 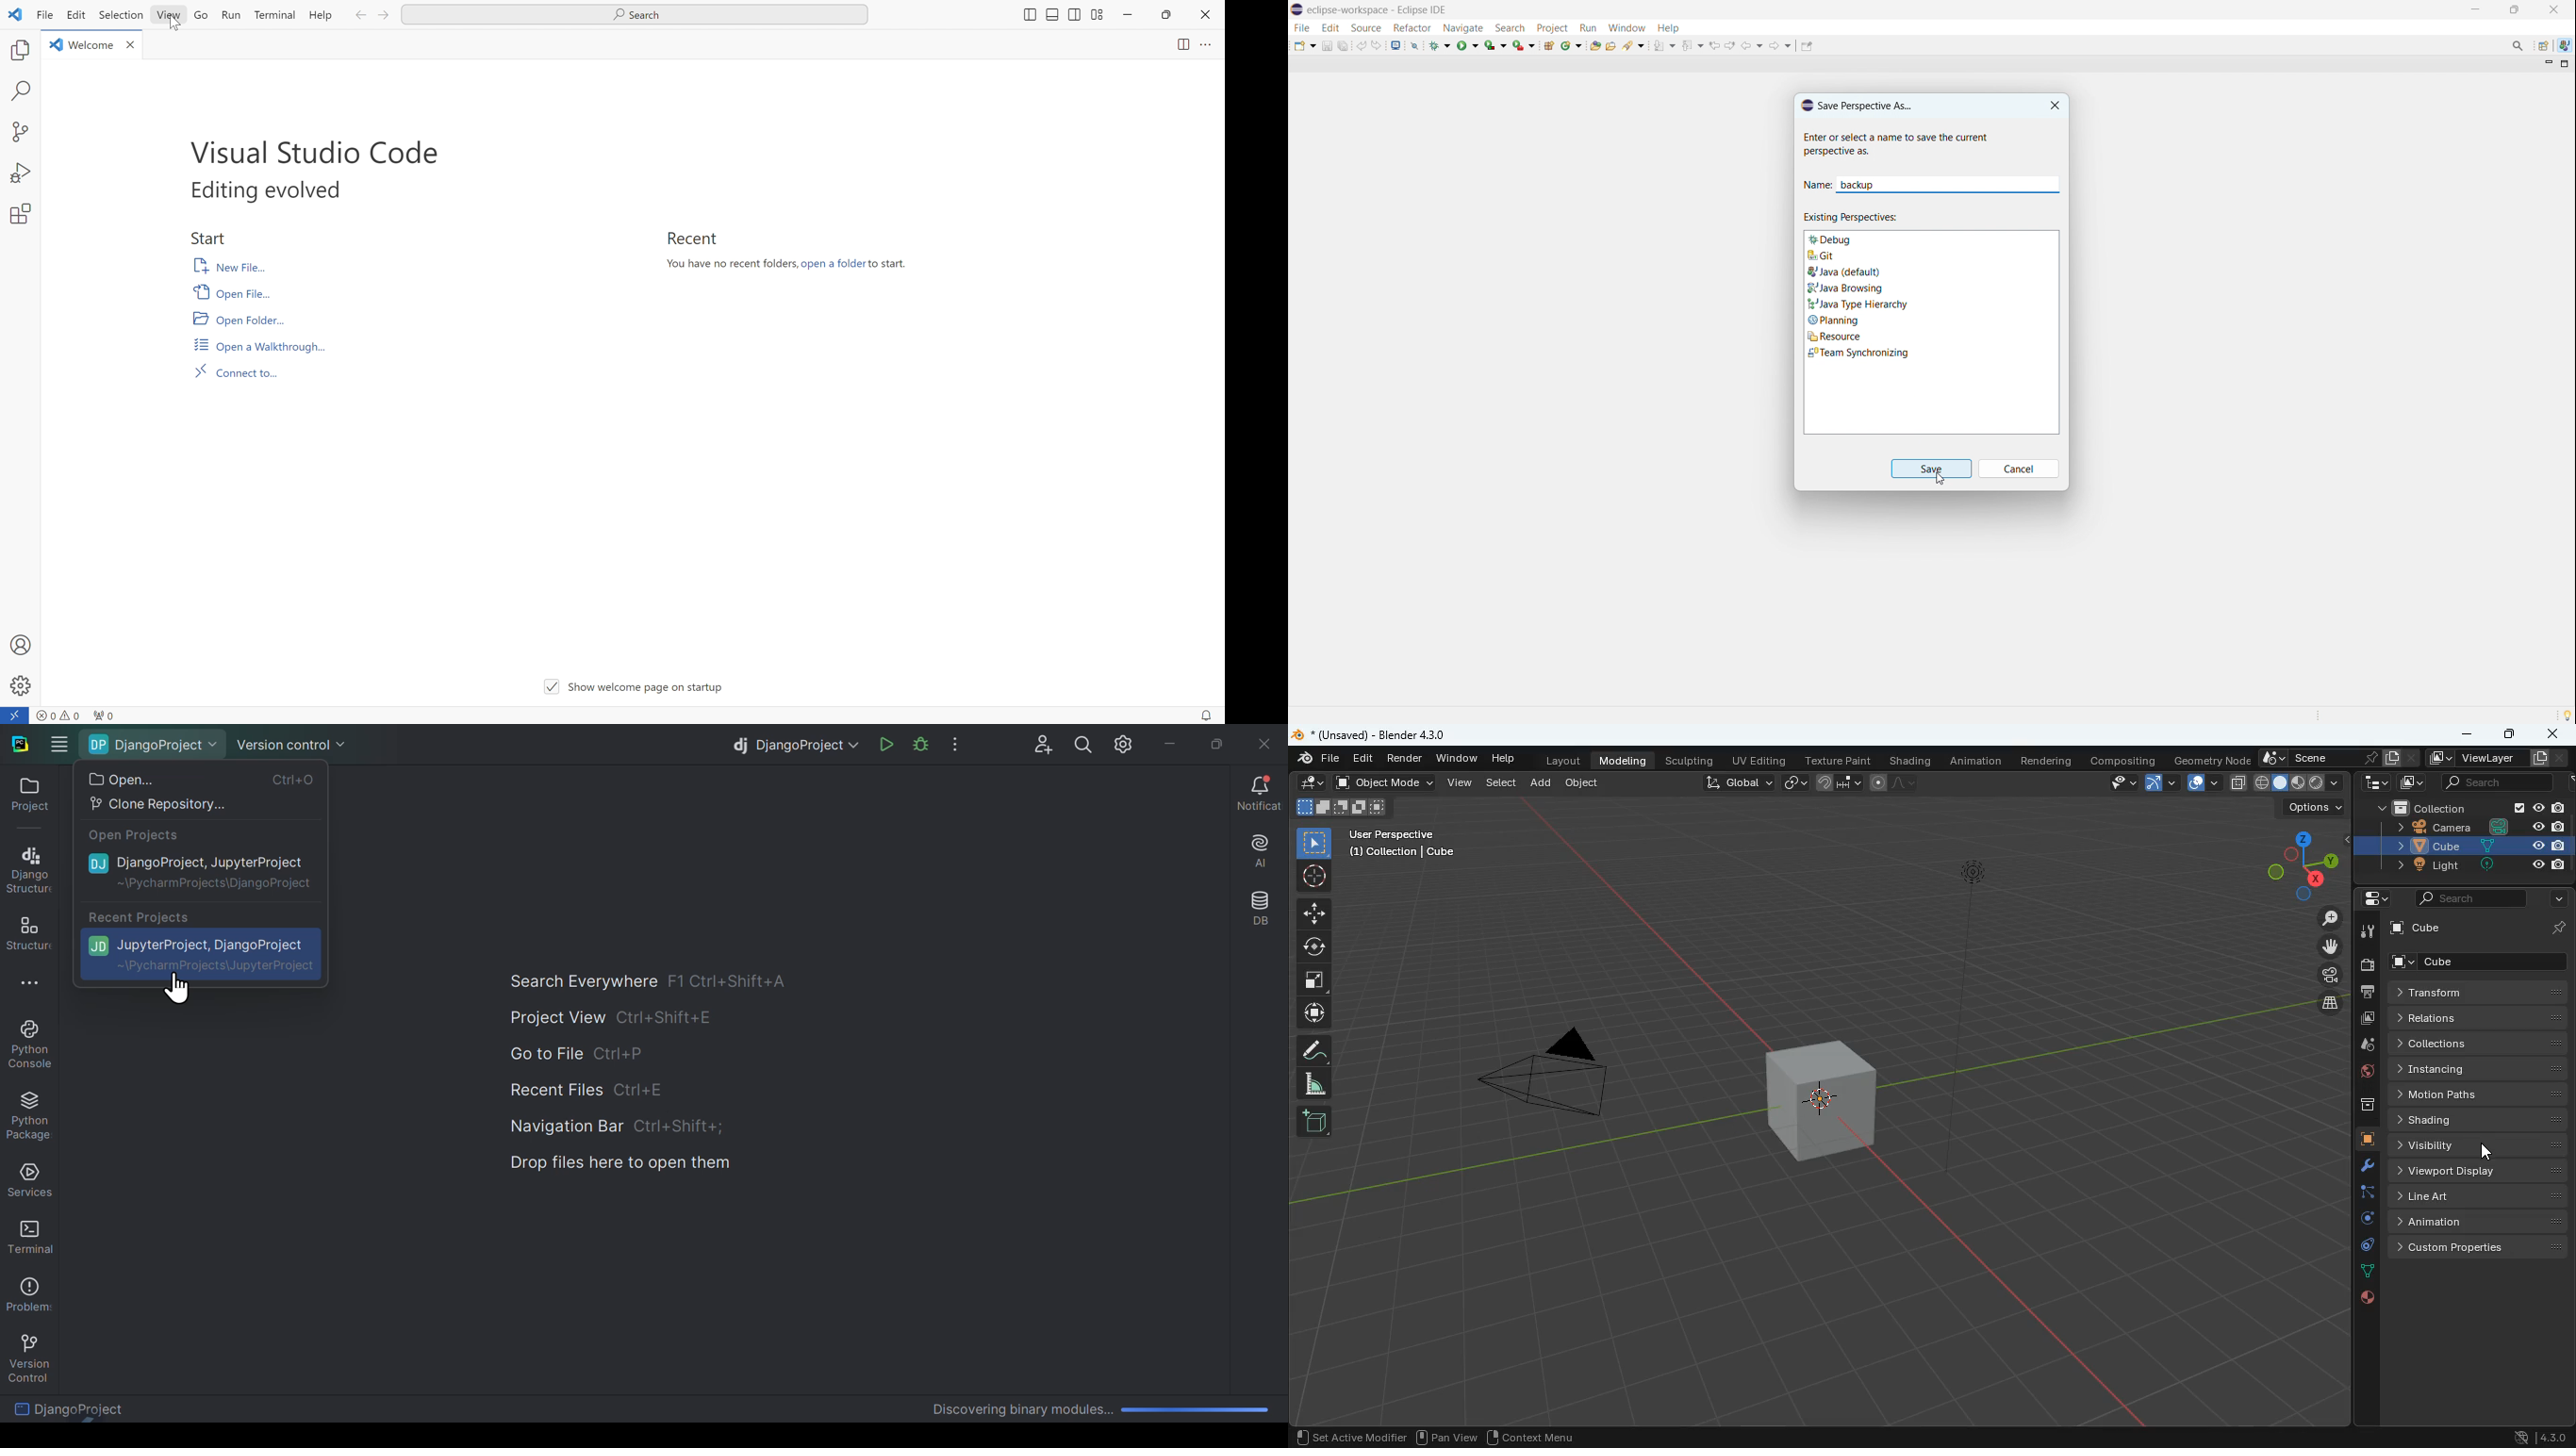 I want to click on Java type hierarchy, so click(x=1931, y=303).